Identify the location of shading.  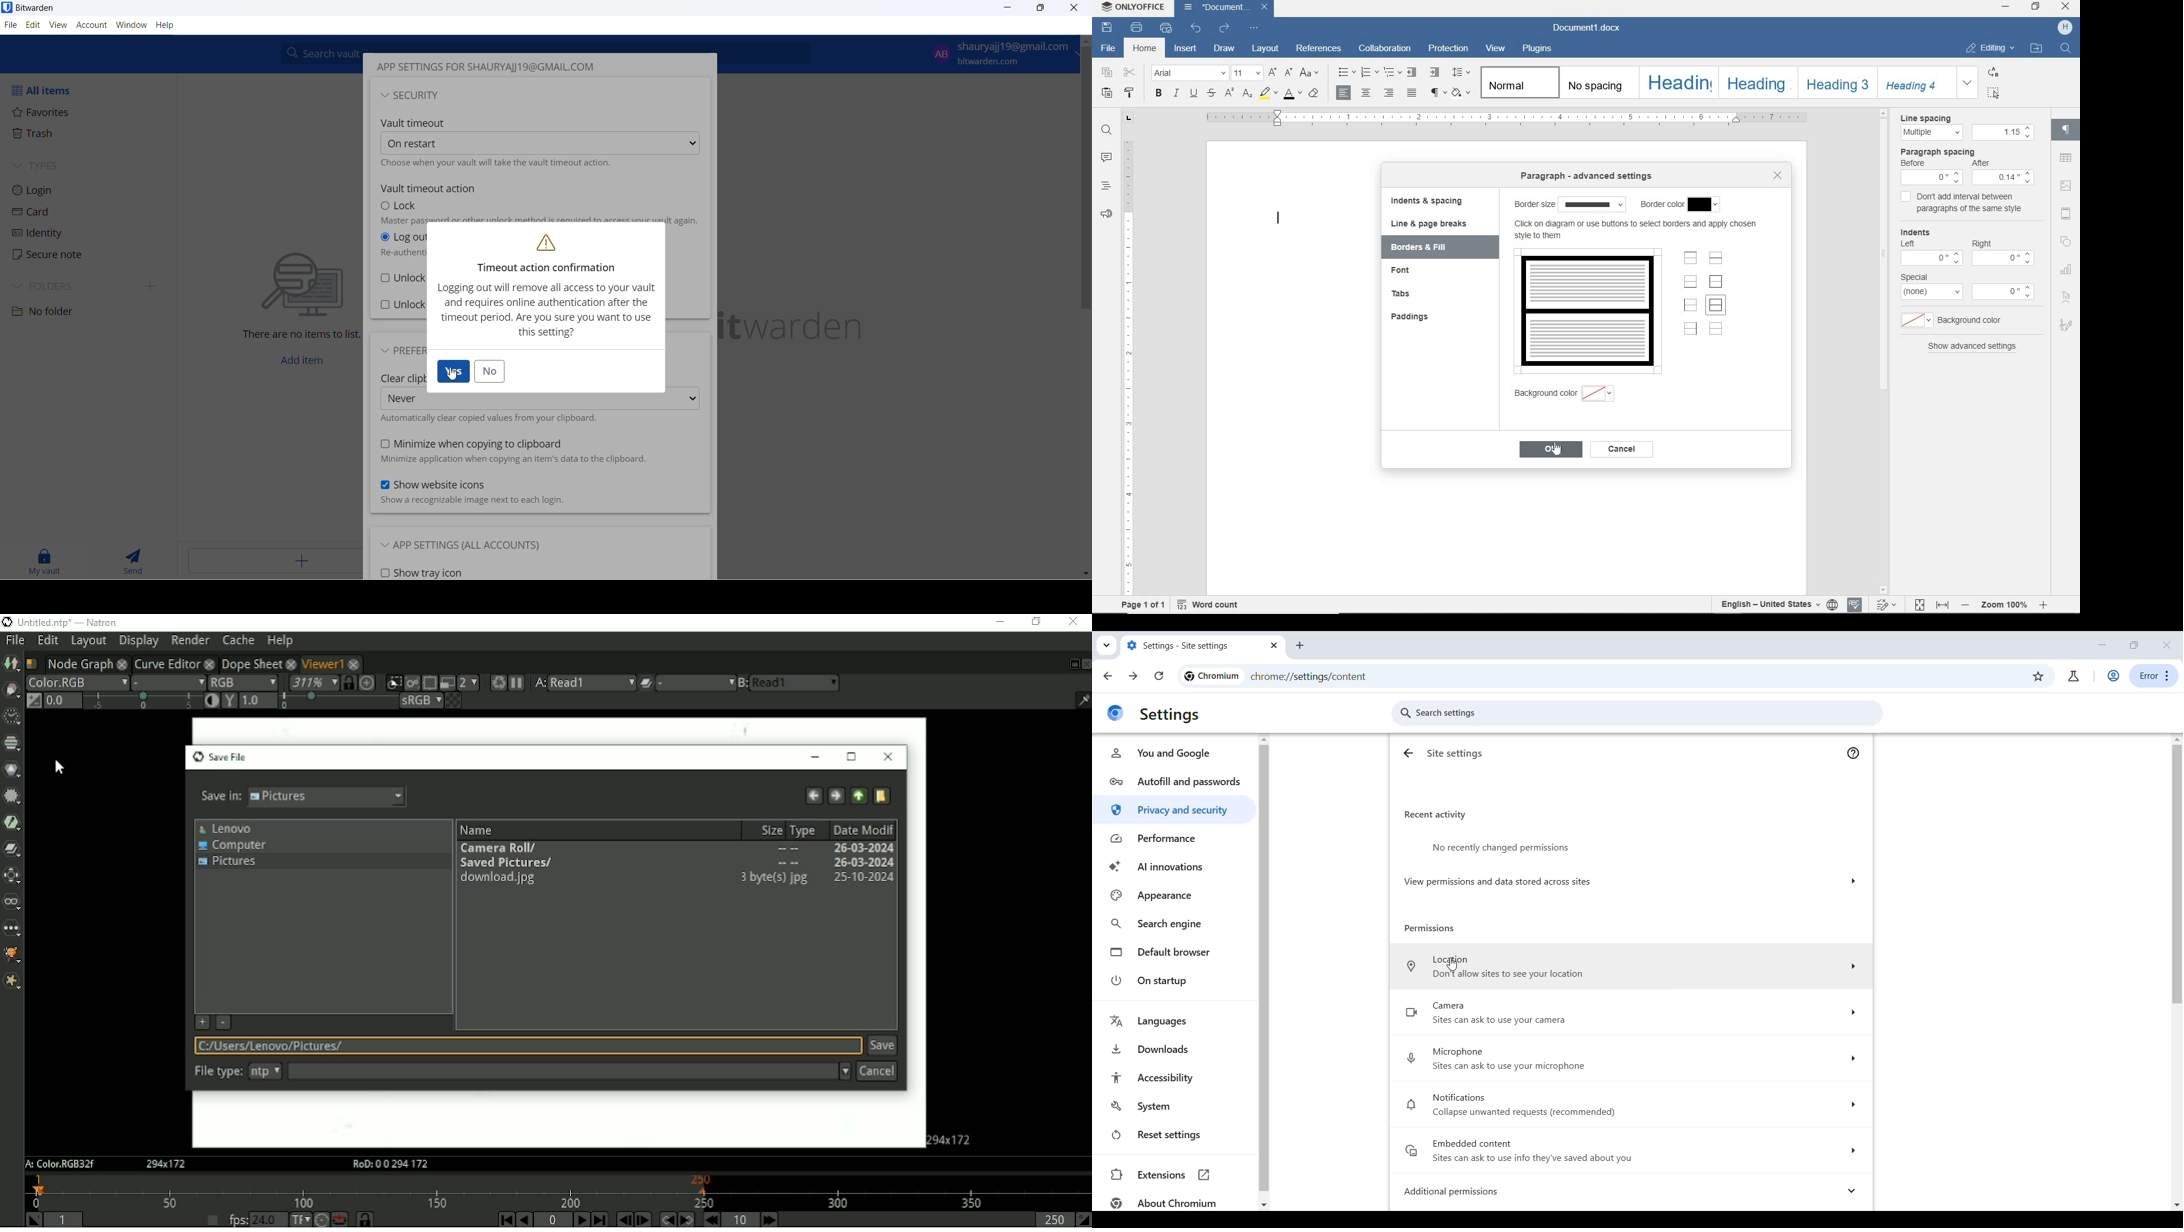
(1464, 94).